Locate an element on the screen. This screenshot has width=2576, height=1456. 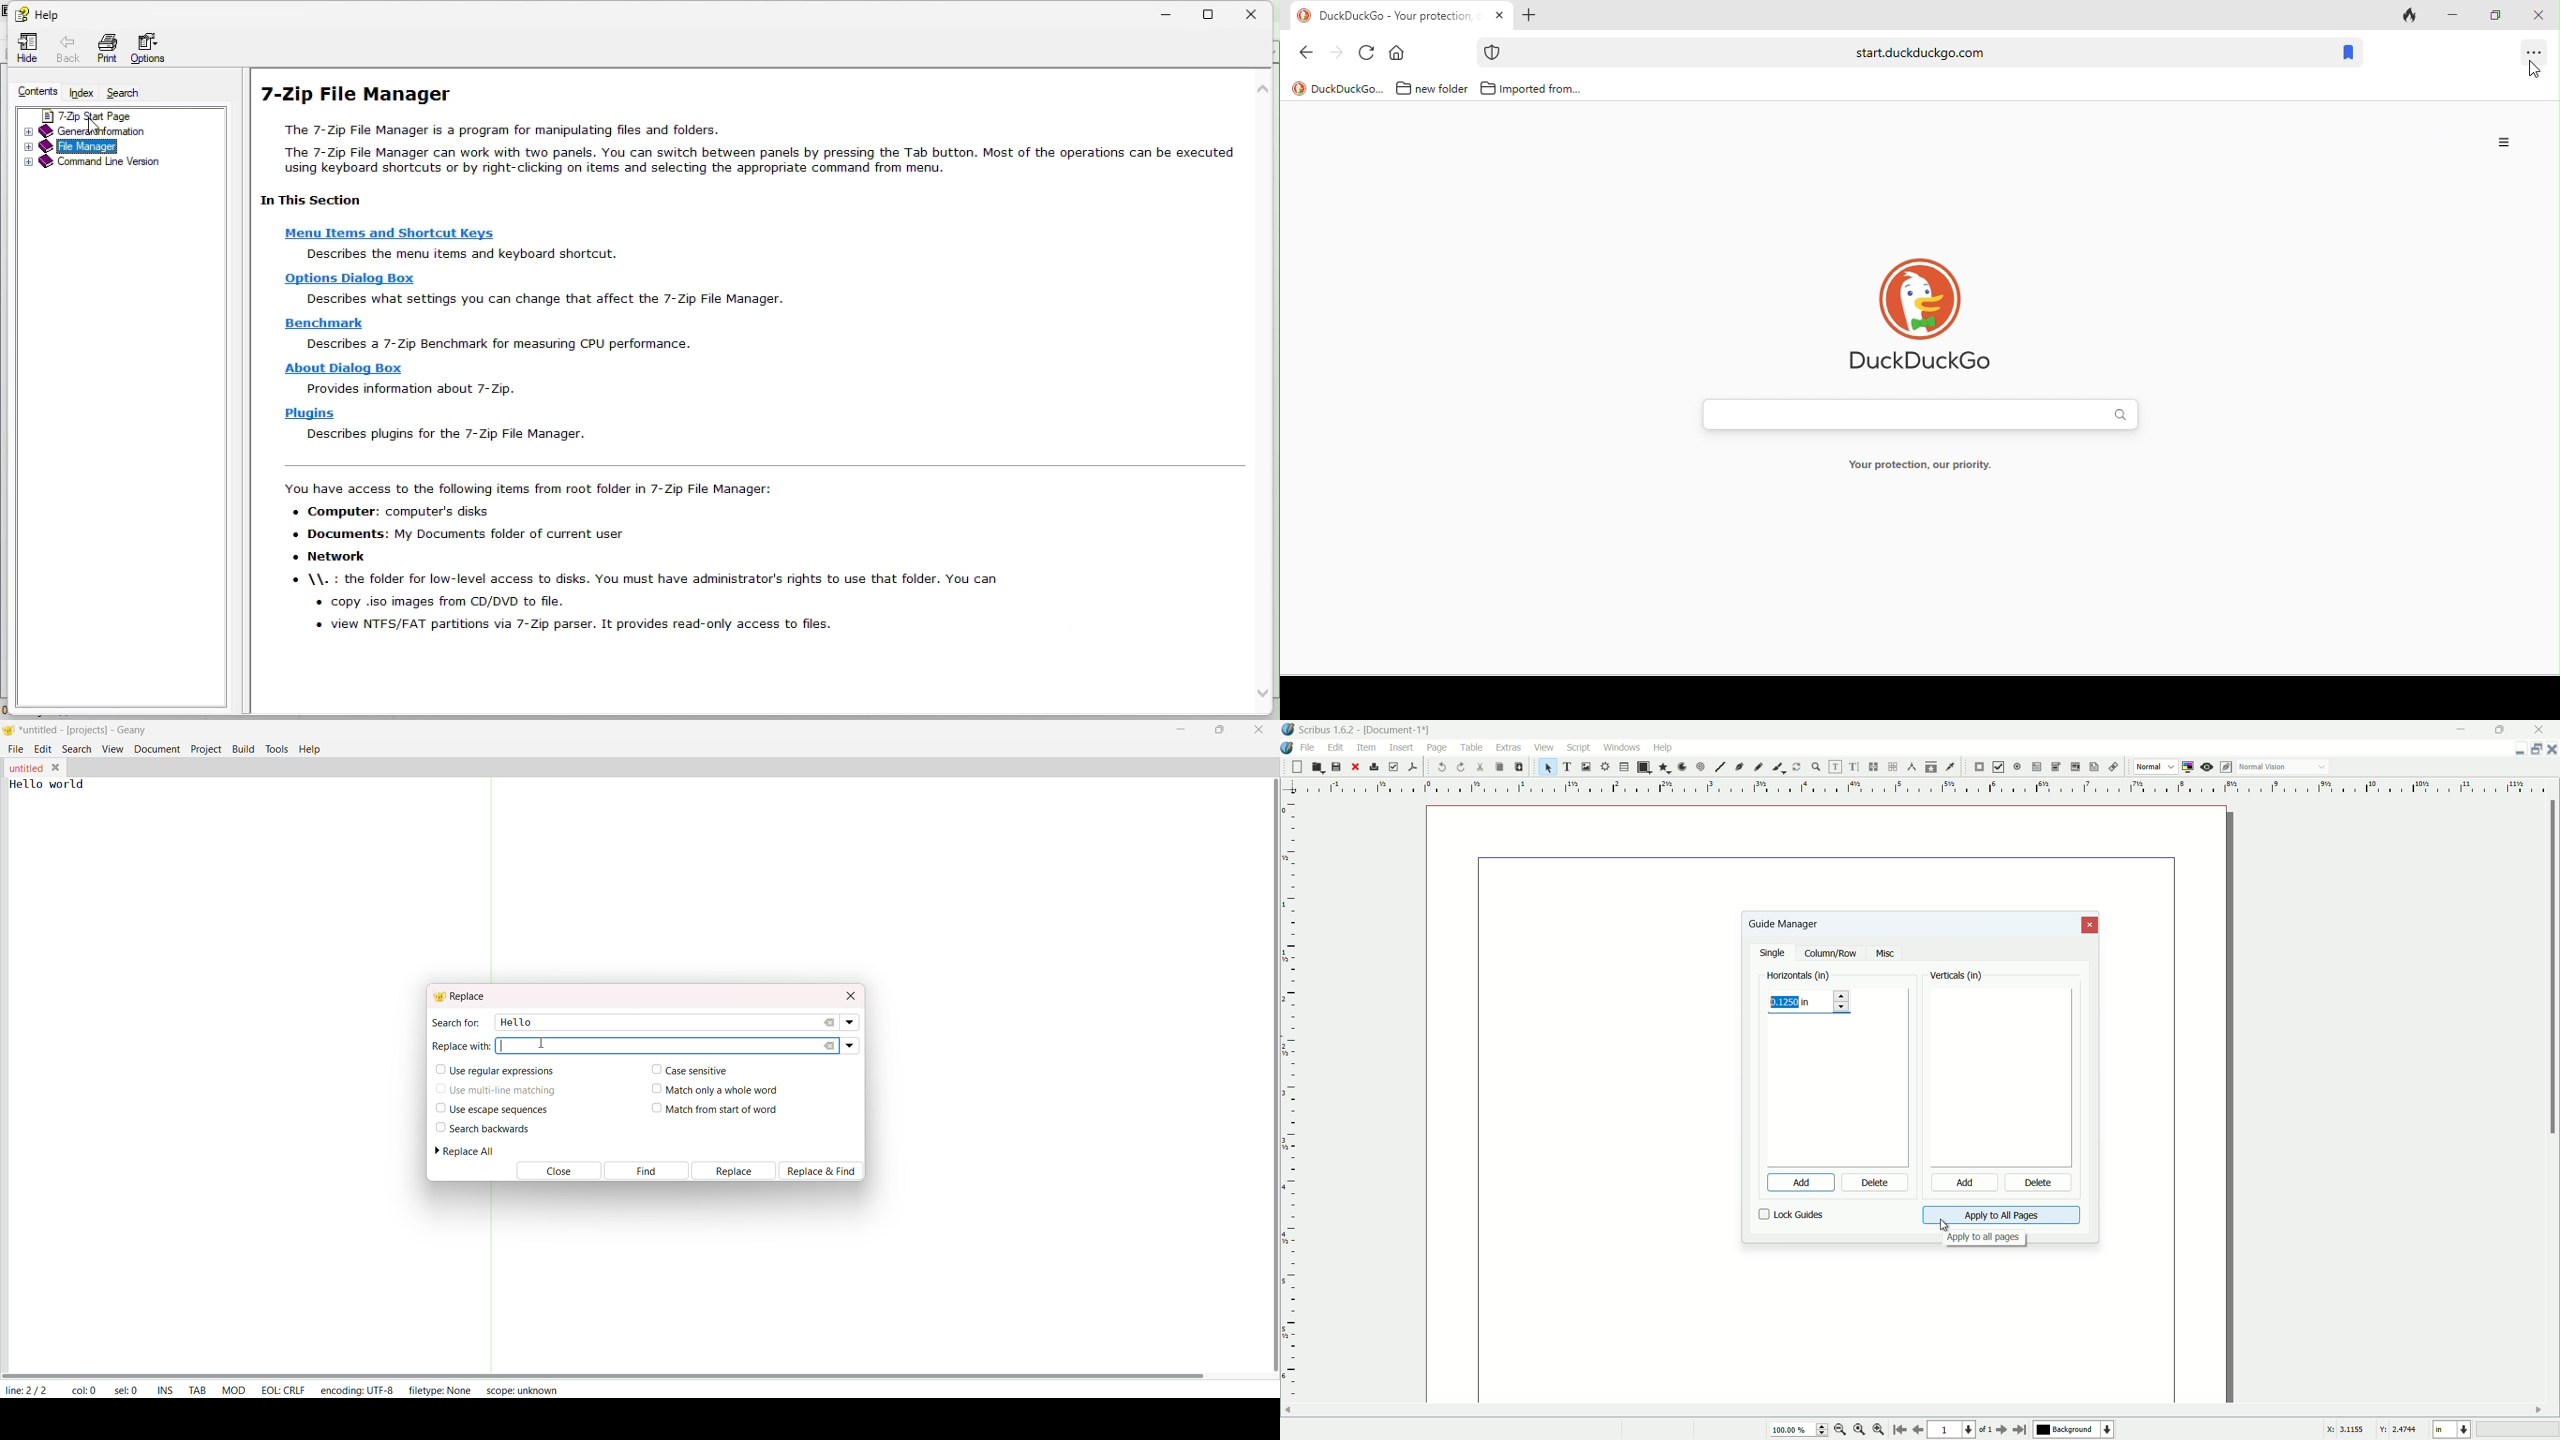
cursor is located at coordinates (1437, 757).